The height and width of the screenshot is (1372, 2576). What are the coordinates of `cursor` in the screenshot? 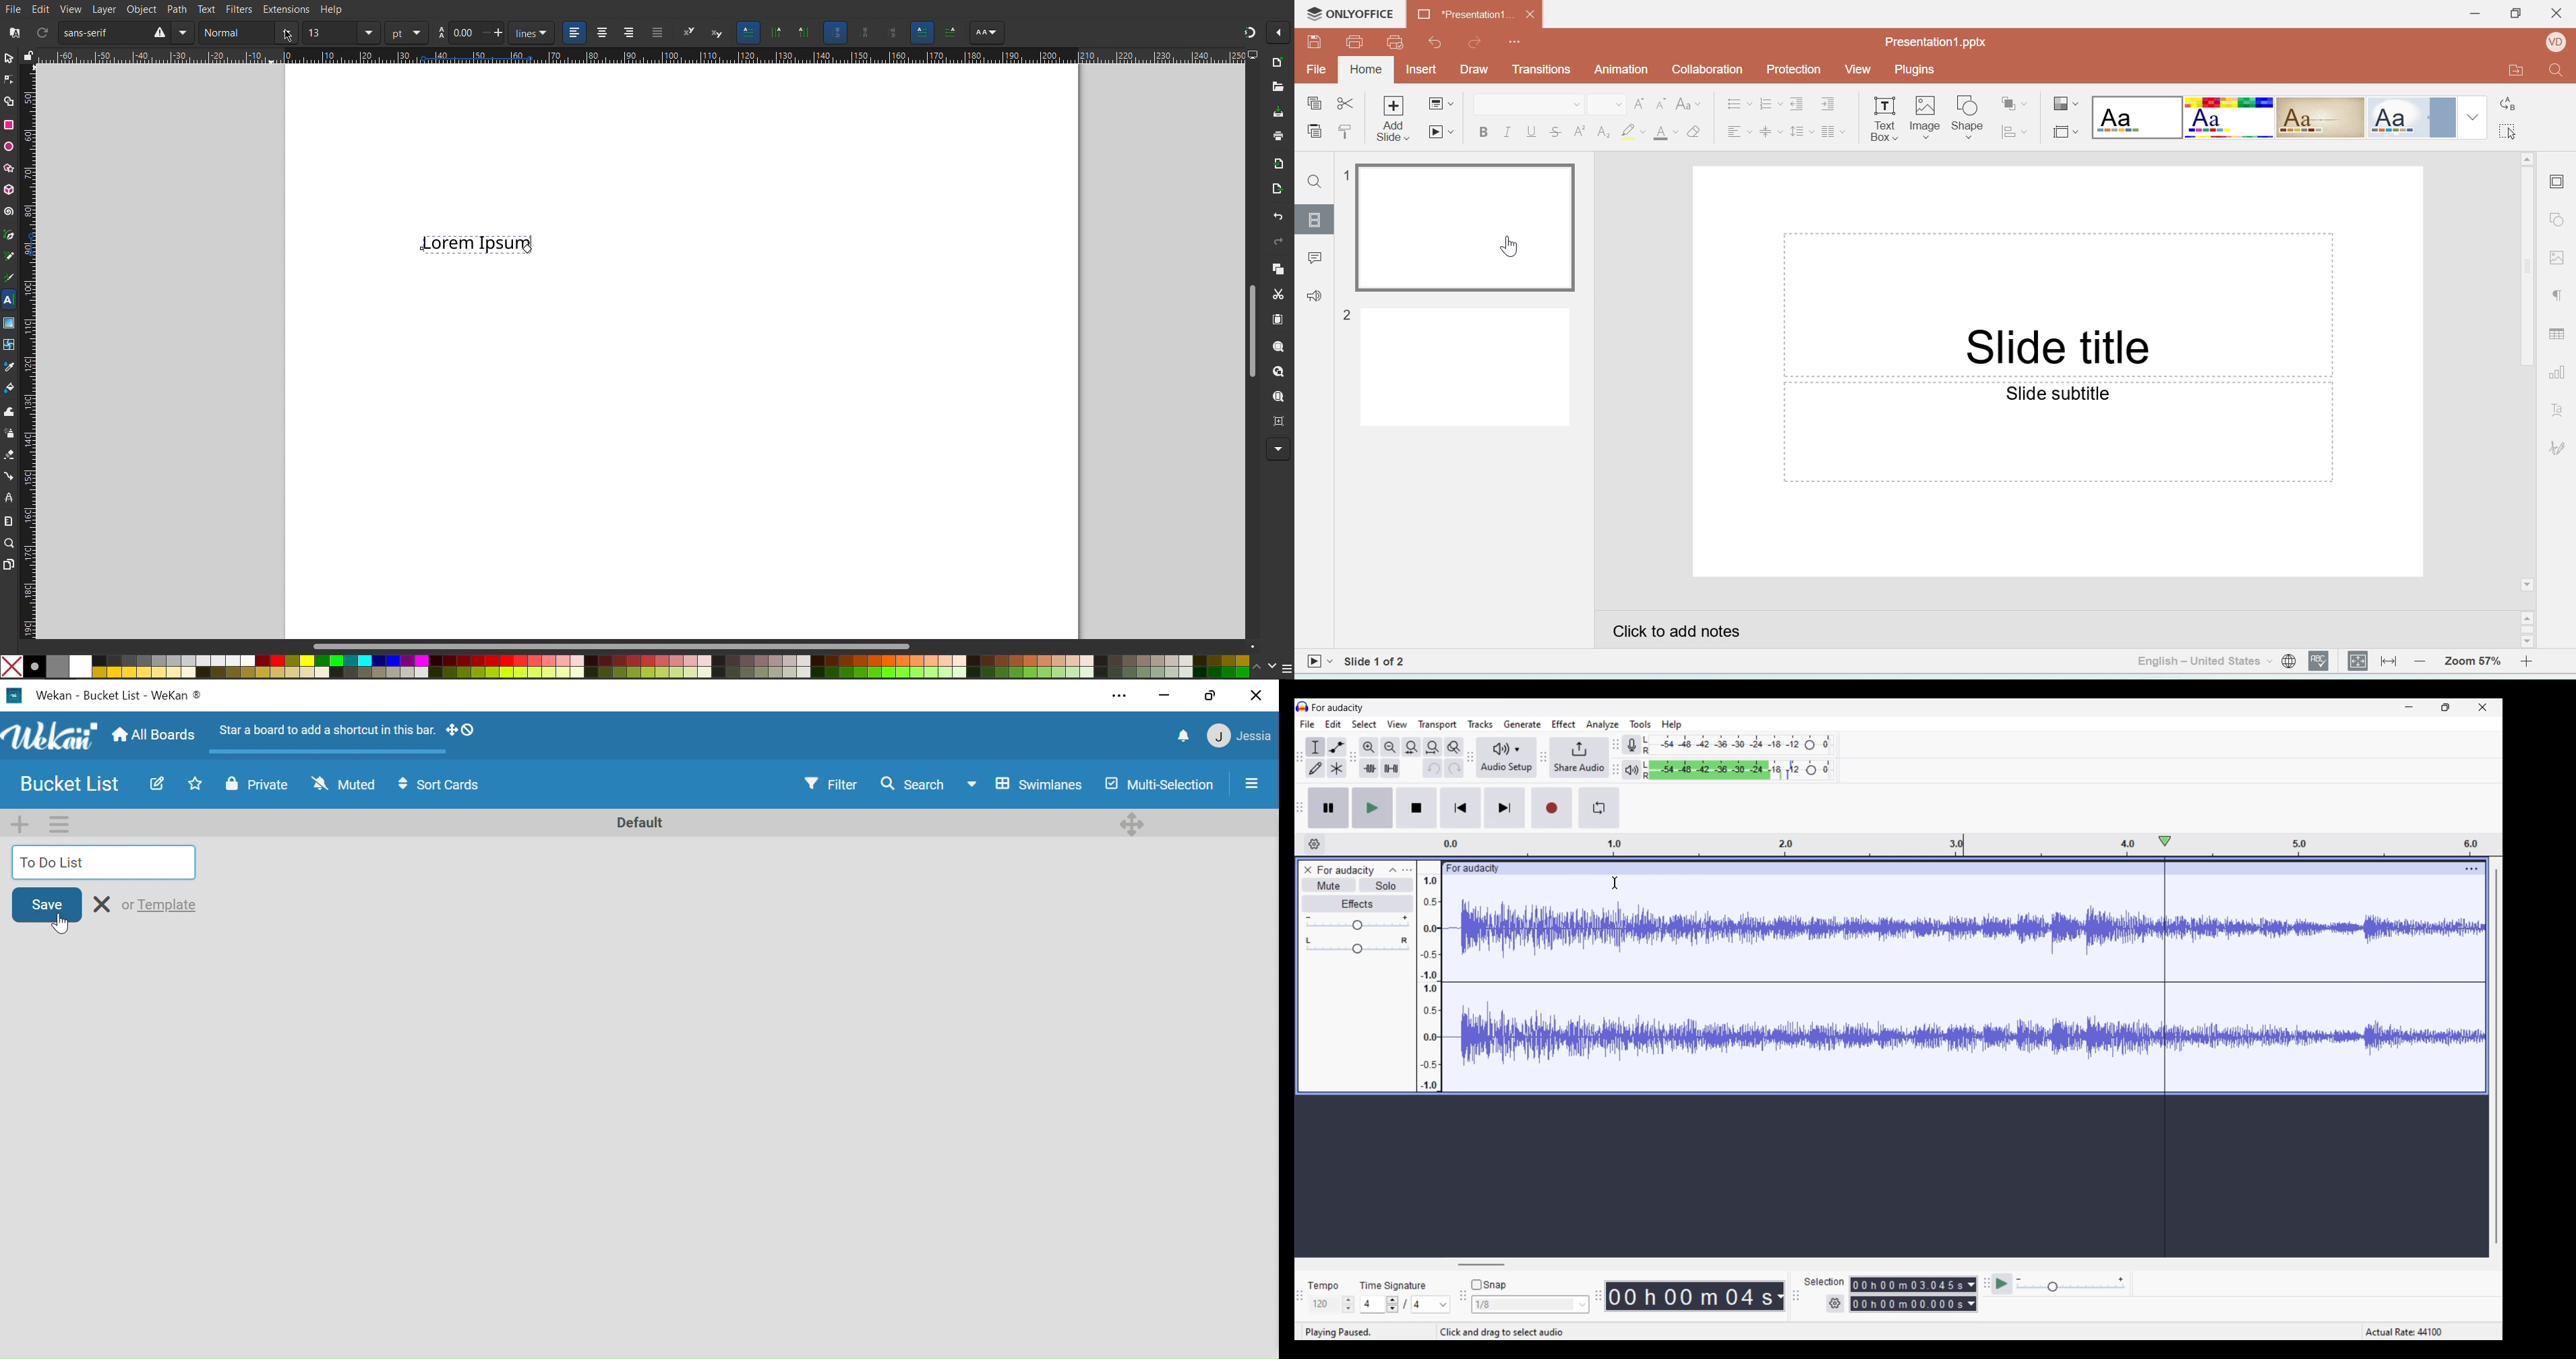 It's located at (1505, 248).